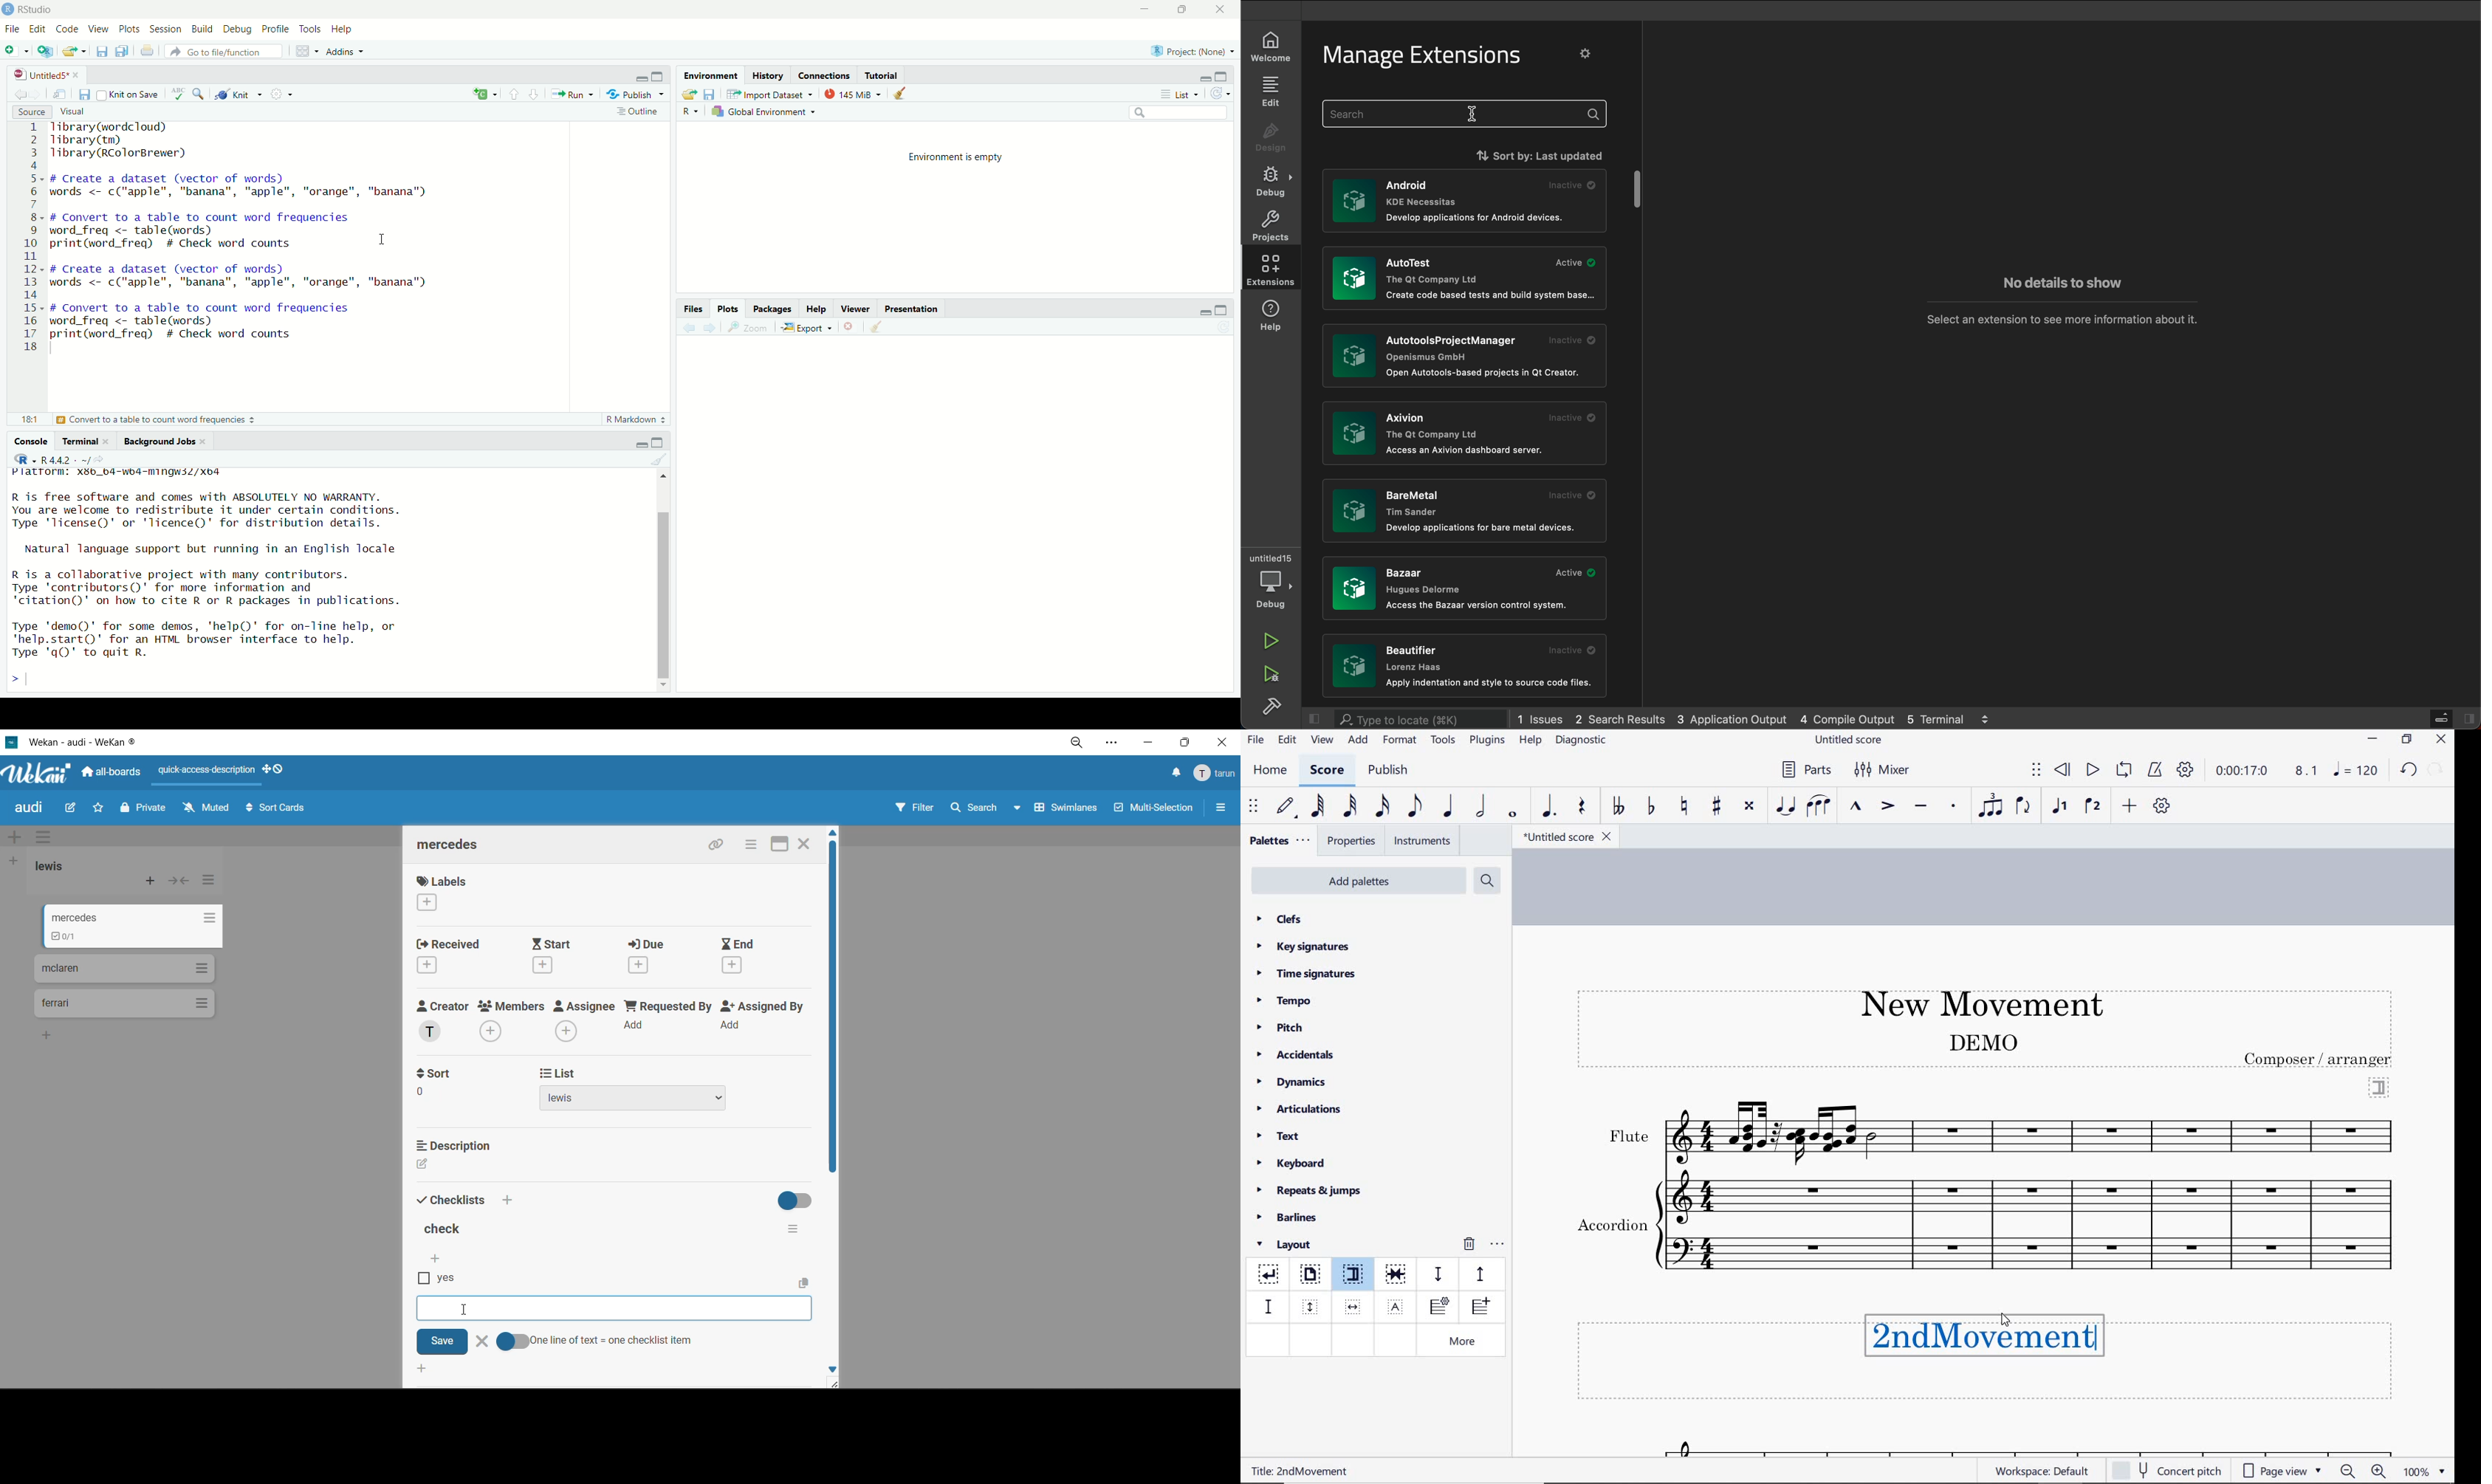 The height and width of the screenshot is (1484, 2492). What do you see at coordinates (456, 1166) in the screenshot?
I see `description` at bounding box center [456, 1166].